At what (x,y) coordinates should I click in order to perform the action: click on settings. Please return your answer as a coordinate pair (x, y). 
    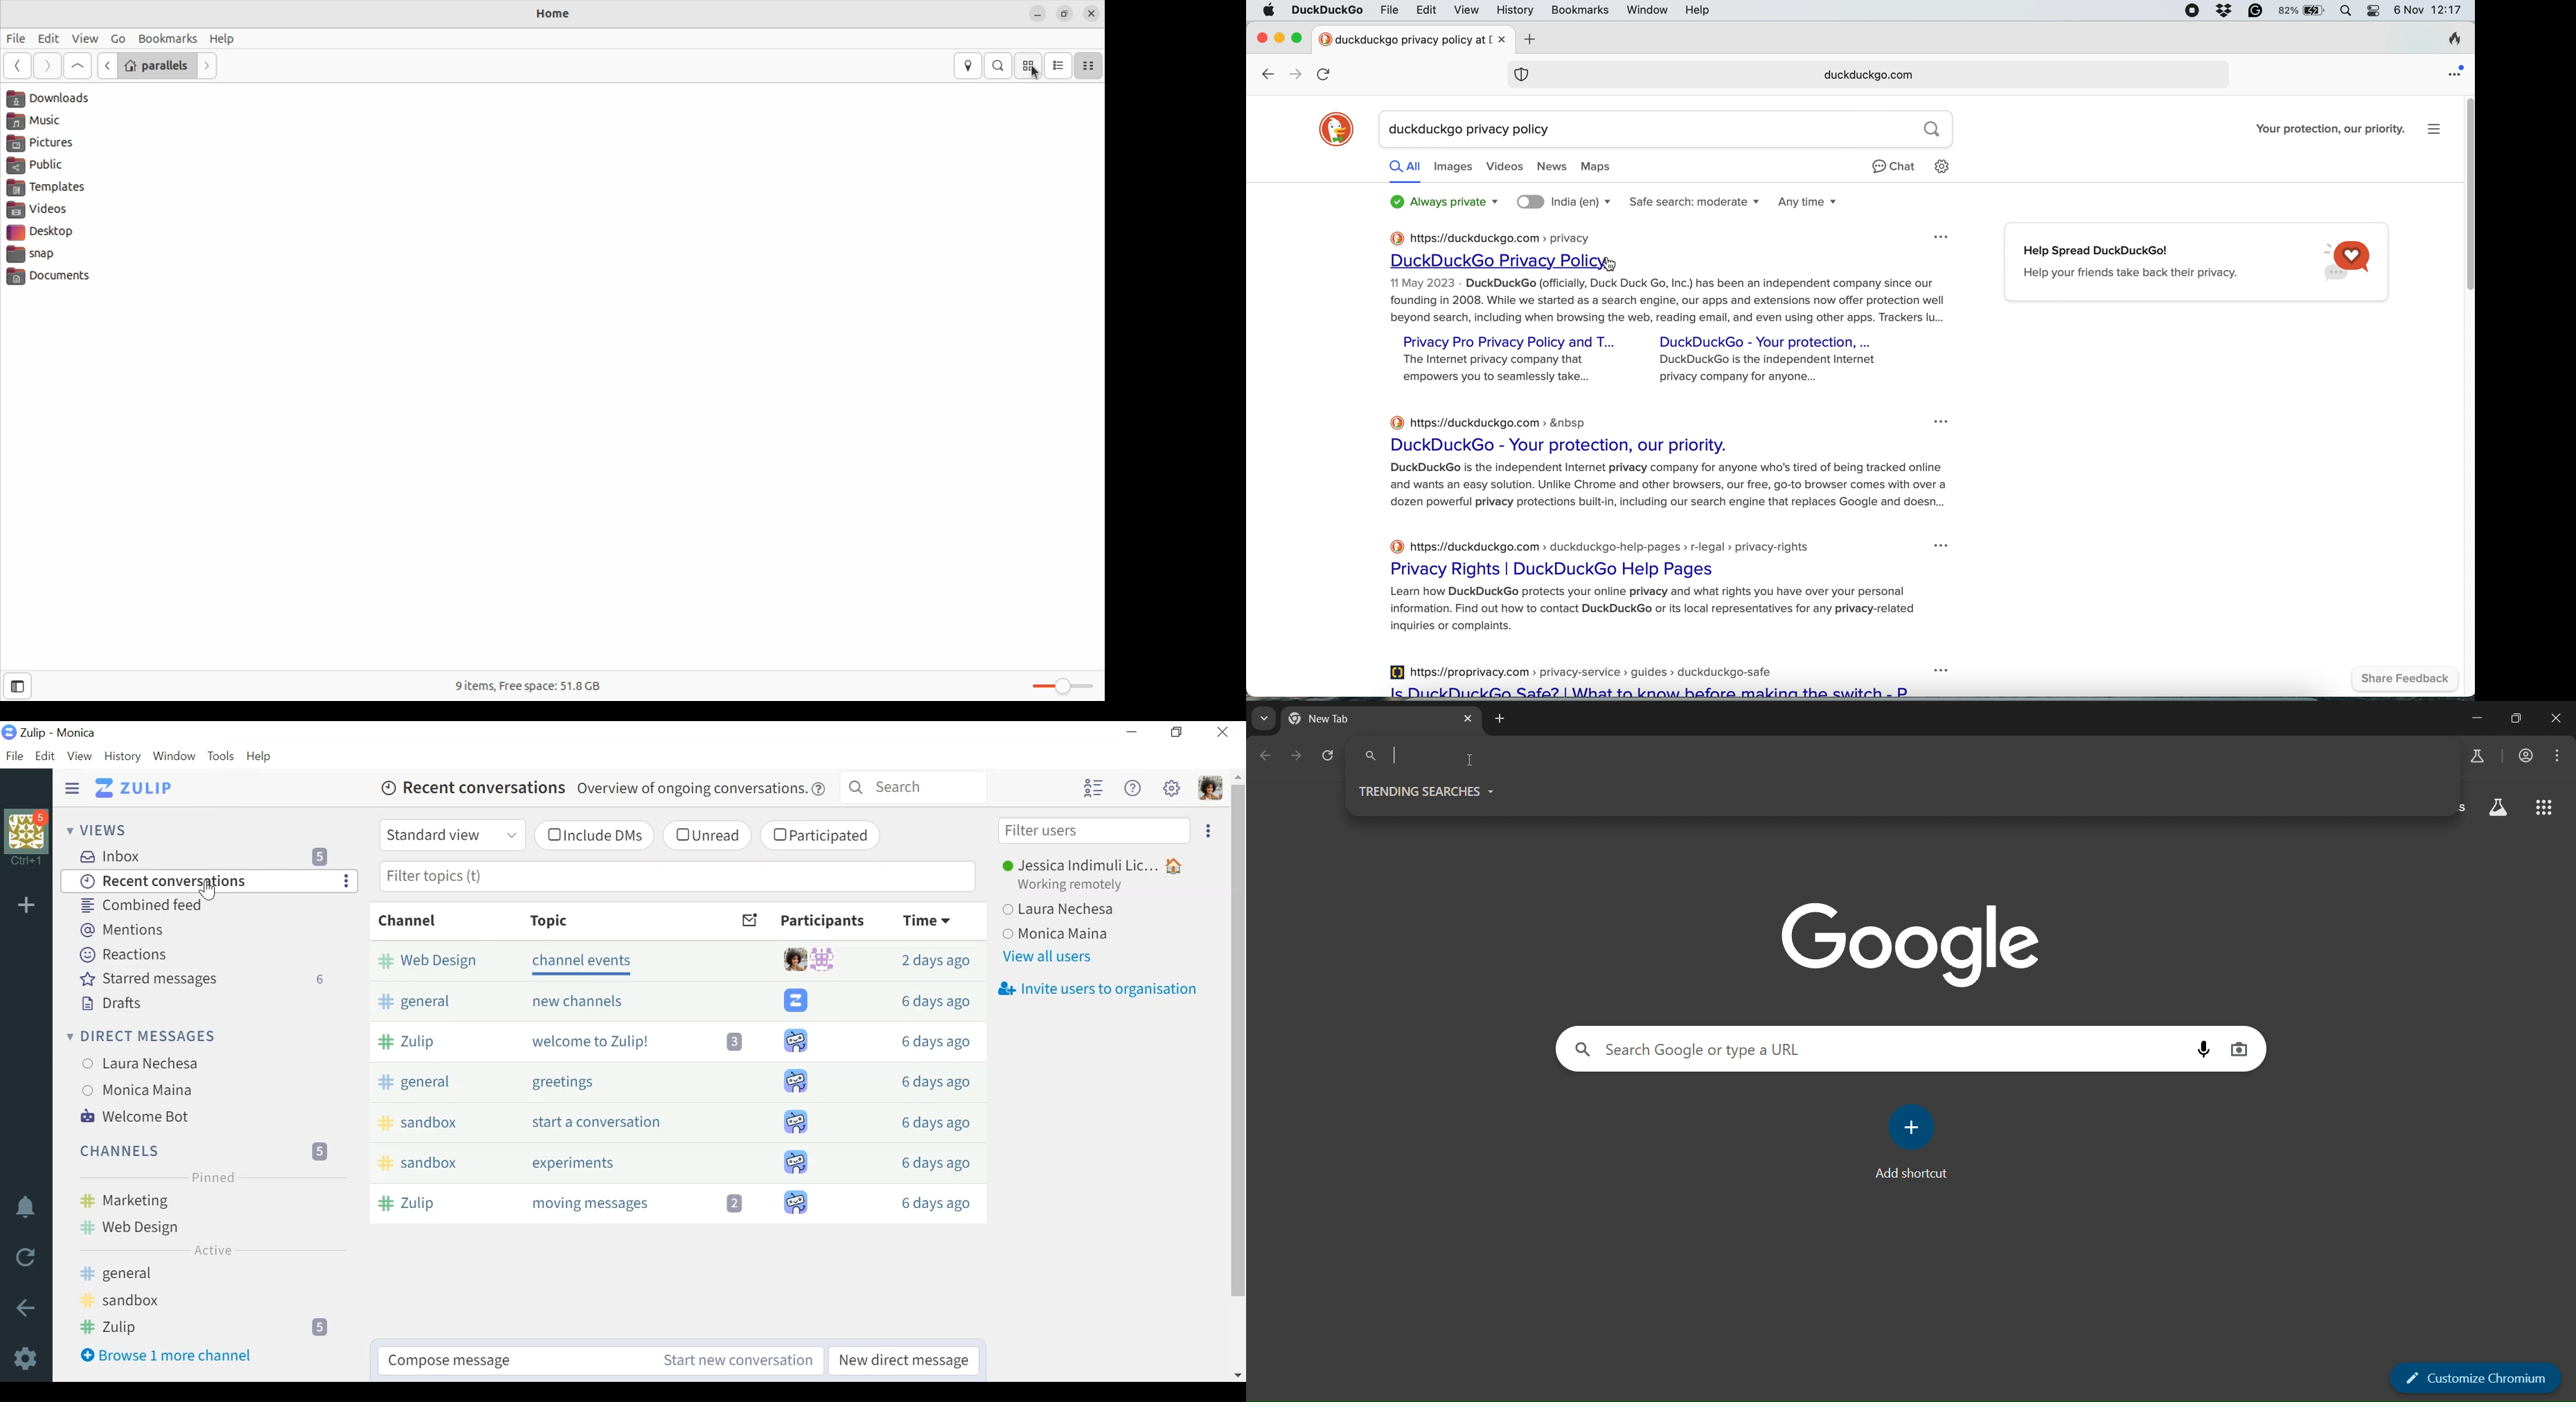
    Looking at the image, I should click on (1949, 168).